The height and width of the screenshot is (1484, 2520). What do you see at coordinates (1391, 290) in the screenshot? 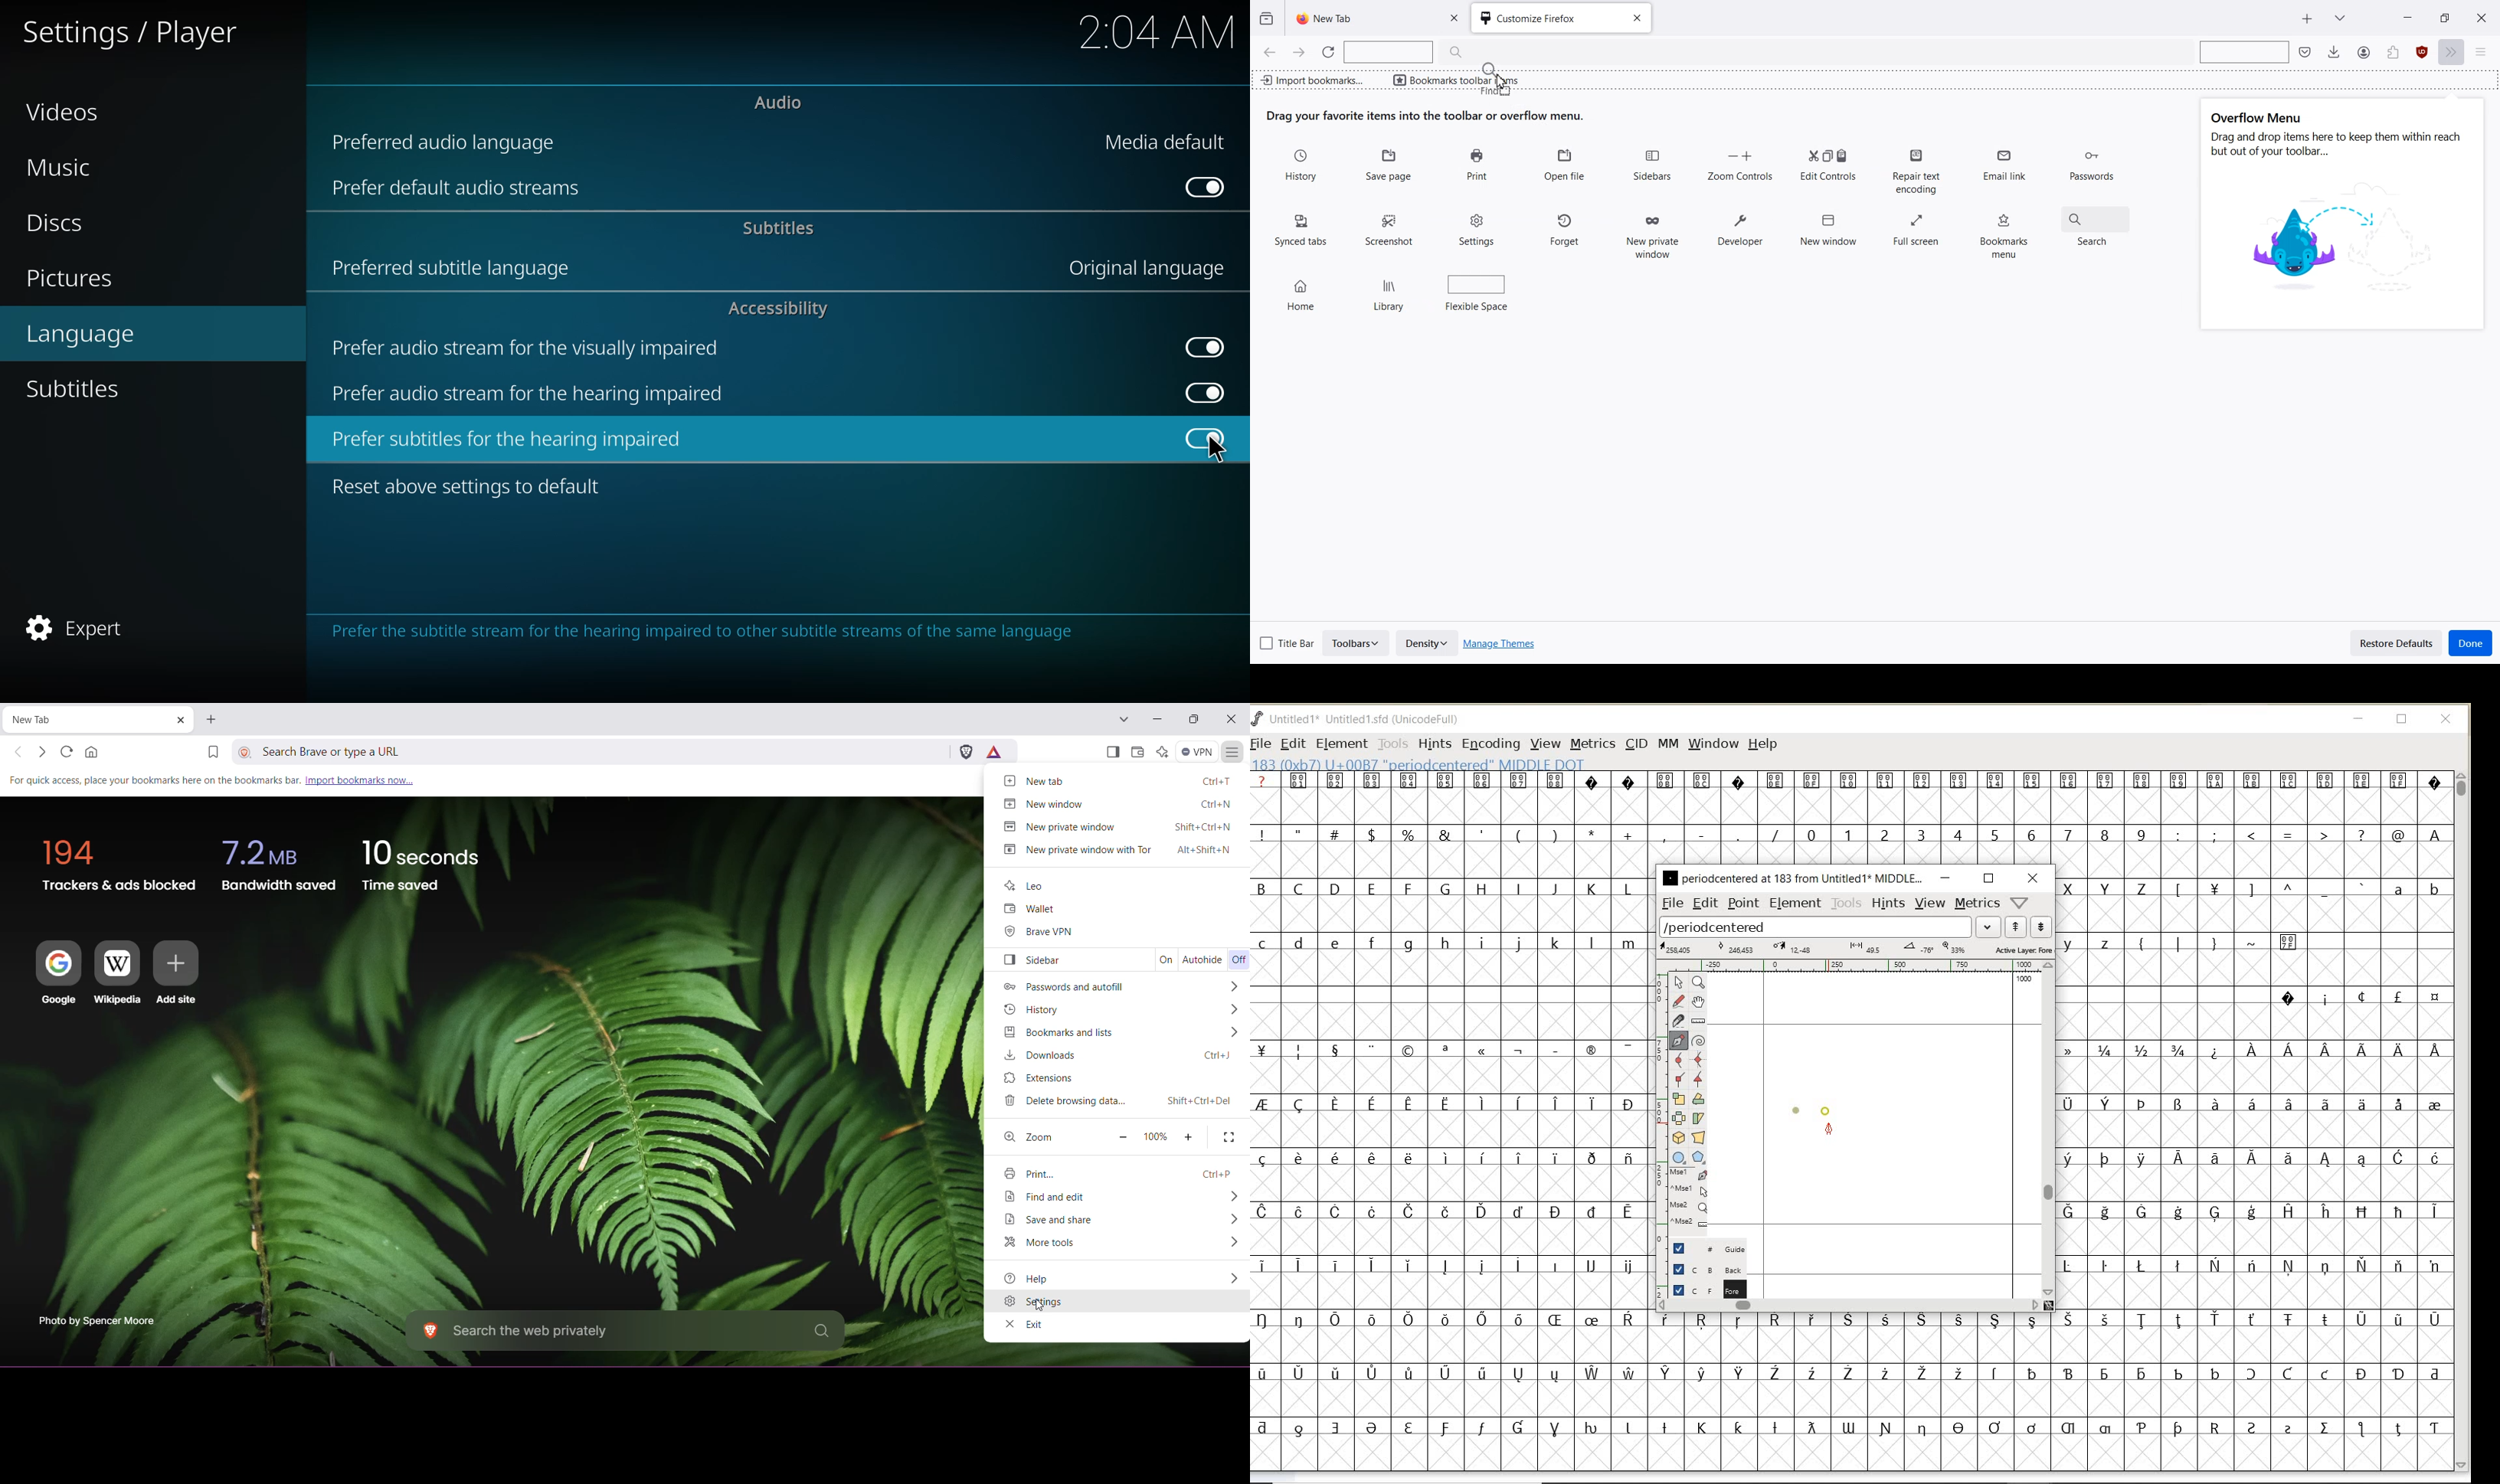
I see `Library` at bounding box center [1391, 290].